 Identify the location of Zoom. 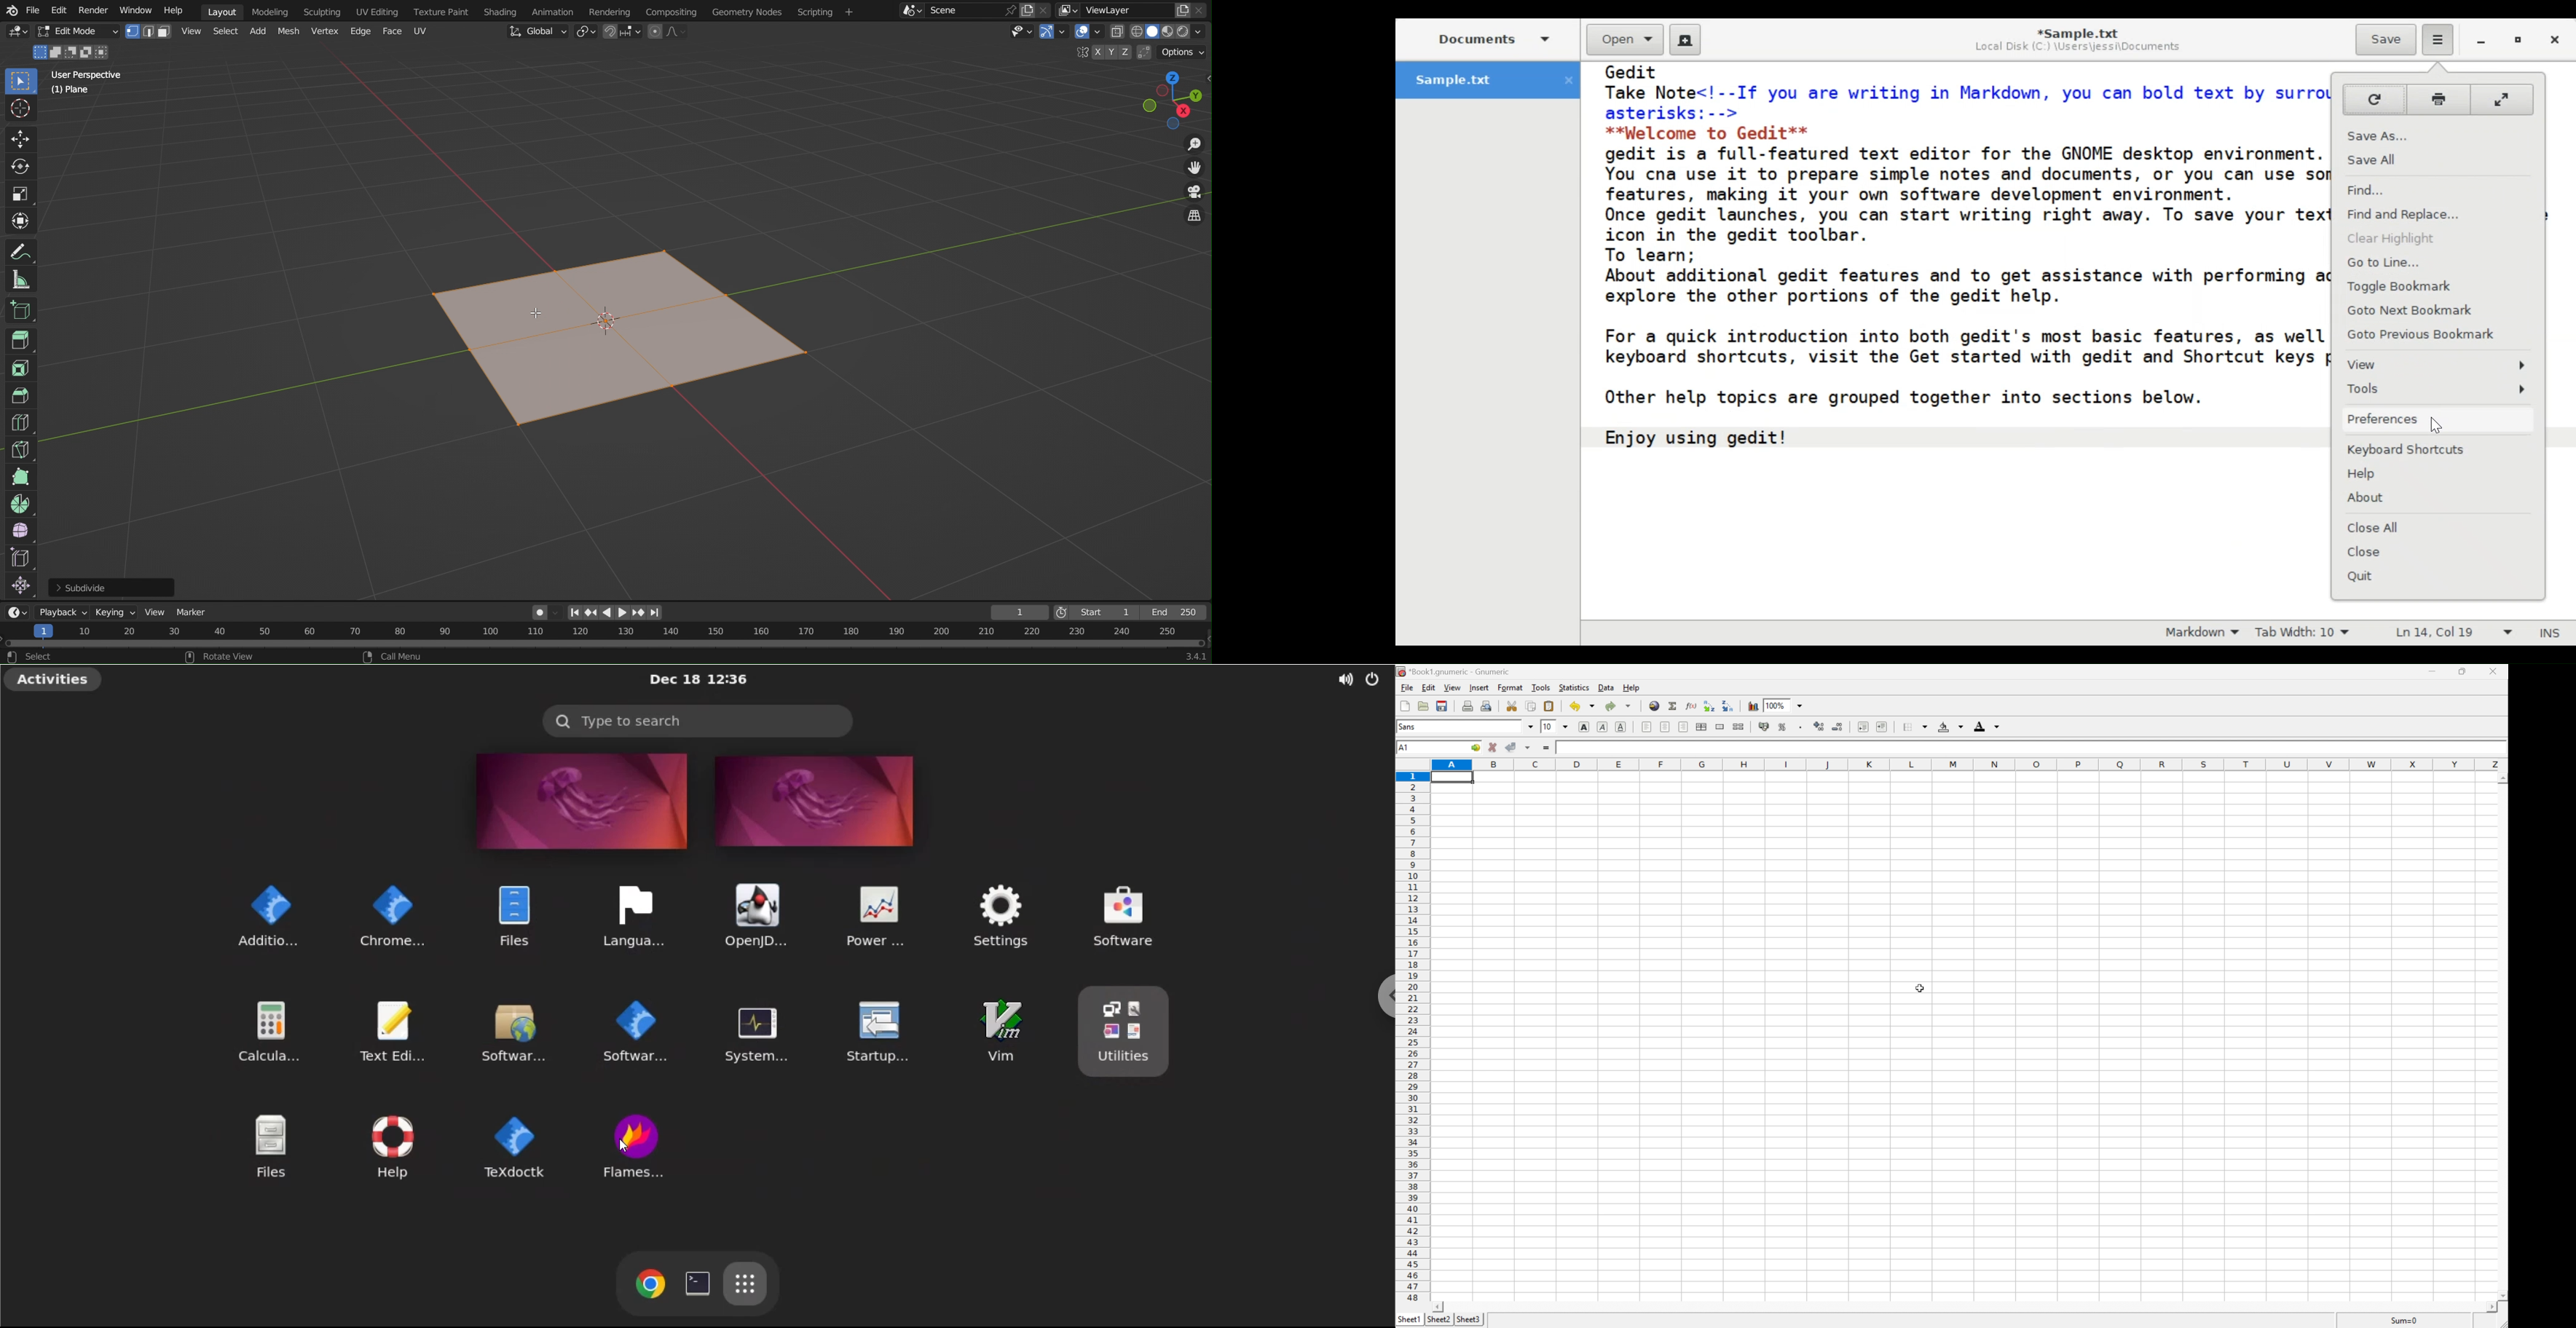
(1193, 145).